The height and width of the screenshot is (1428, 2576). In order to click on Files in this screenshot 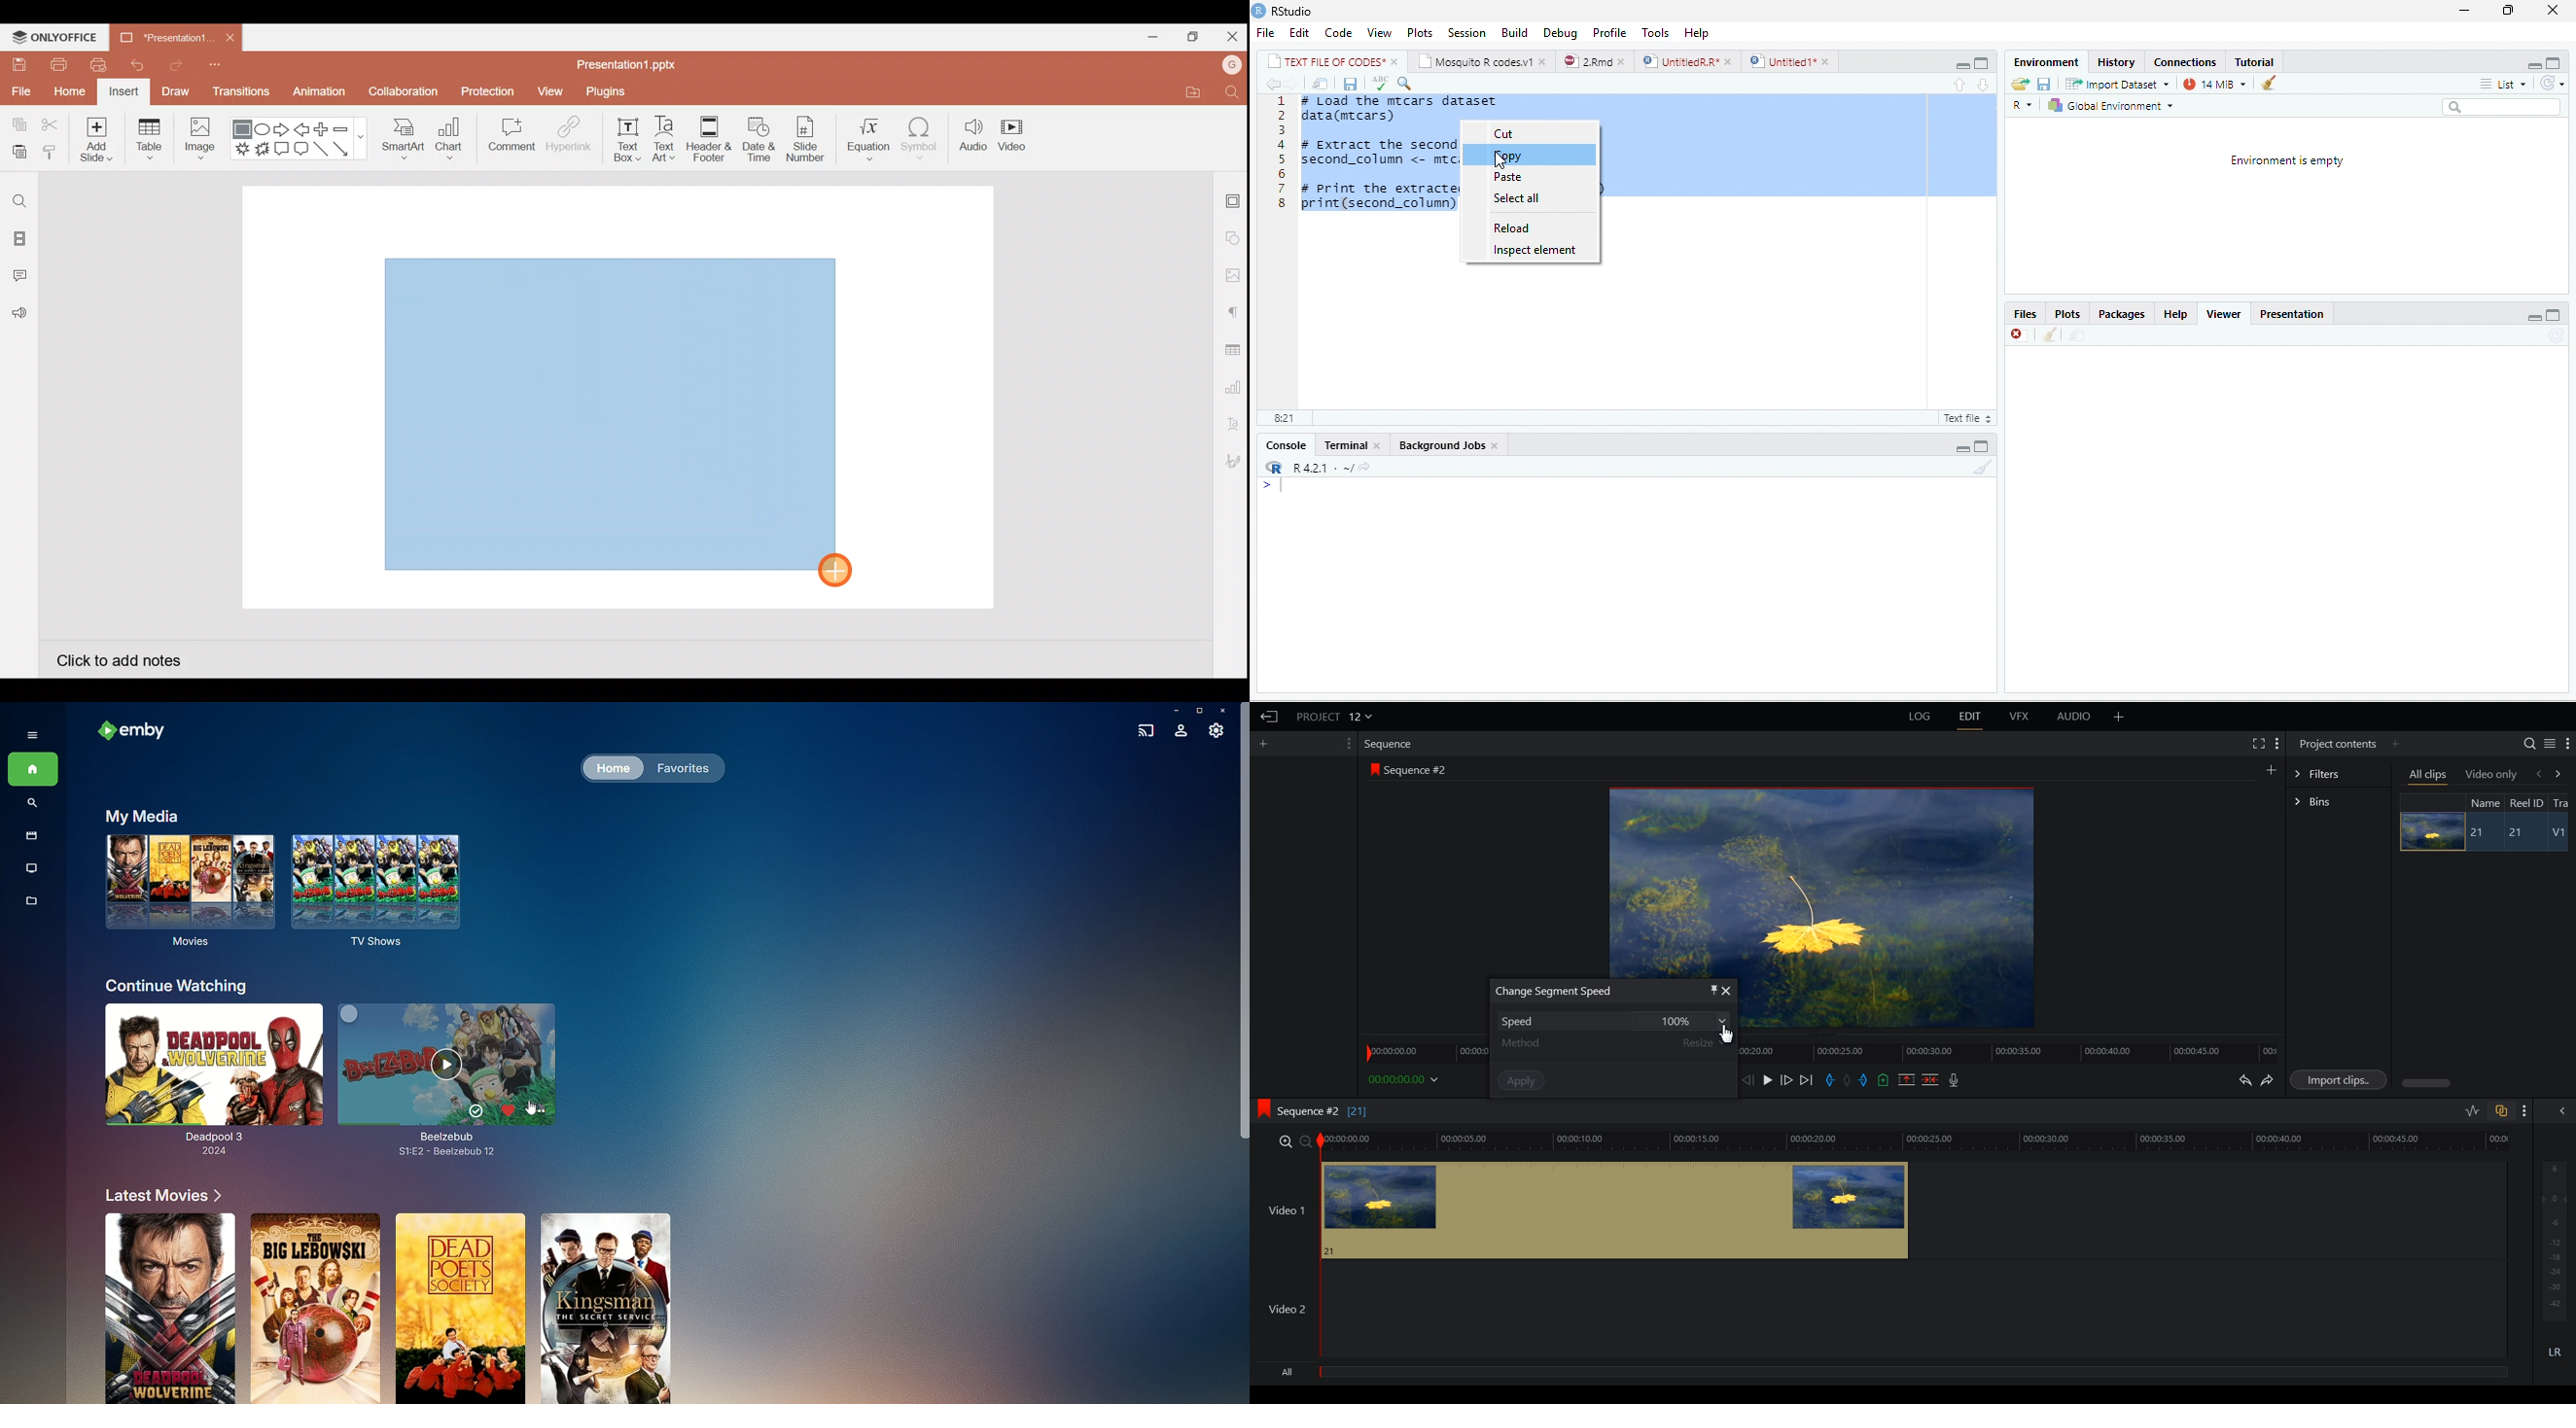, I will do `click(2026, 315)`.